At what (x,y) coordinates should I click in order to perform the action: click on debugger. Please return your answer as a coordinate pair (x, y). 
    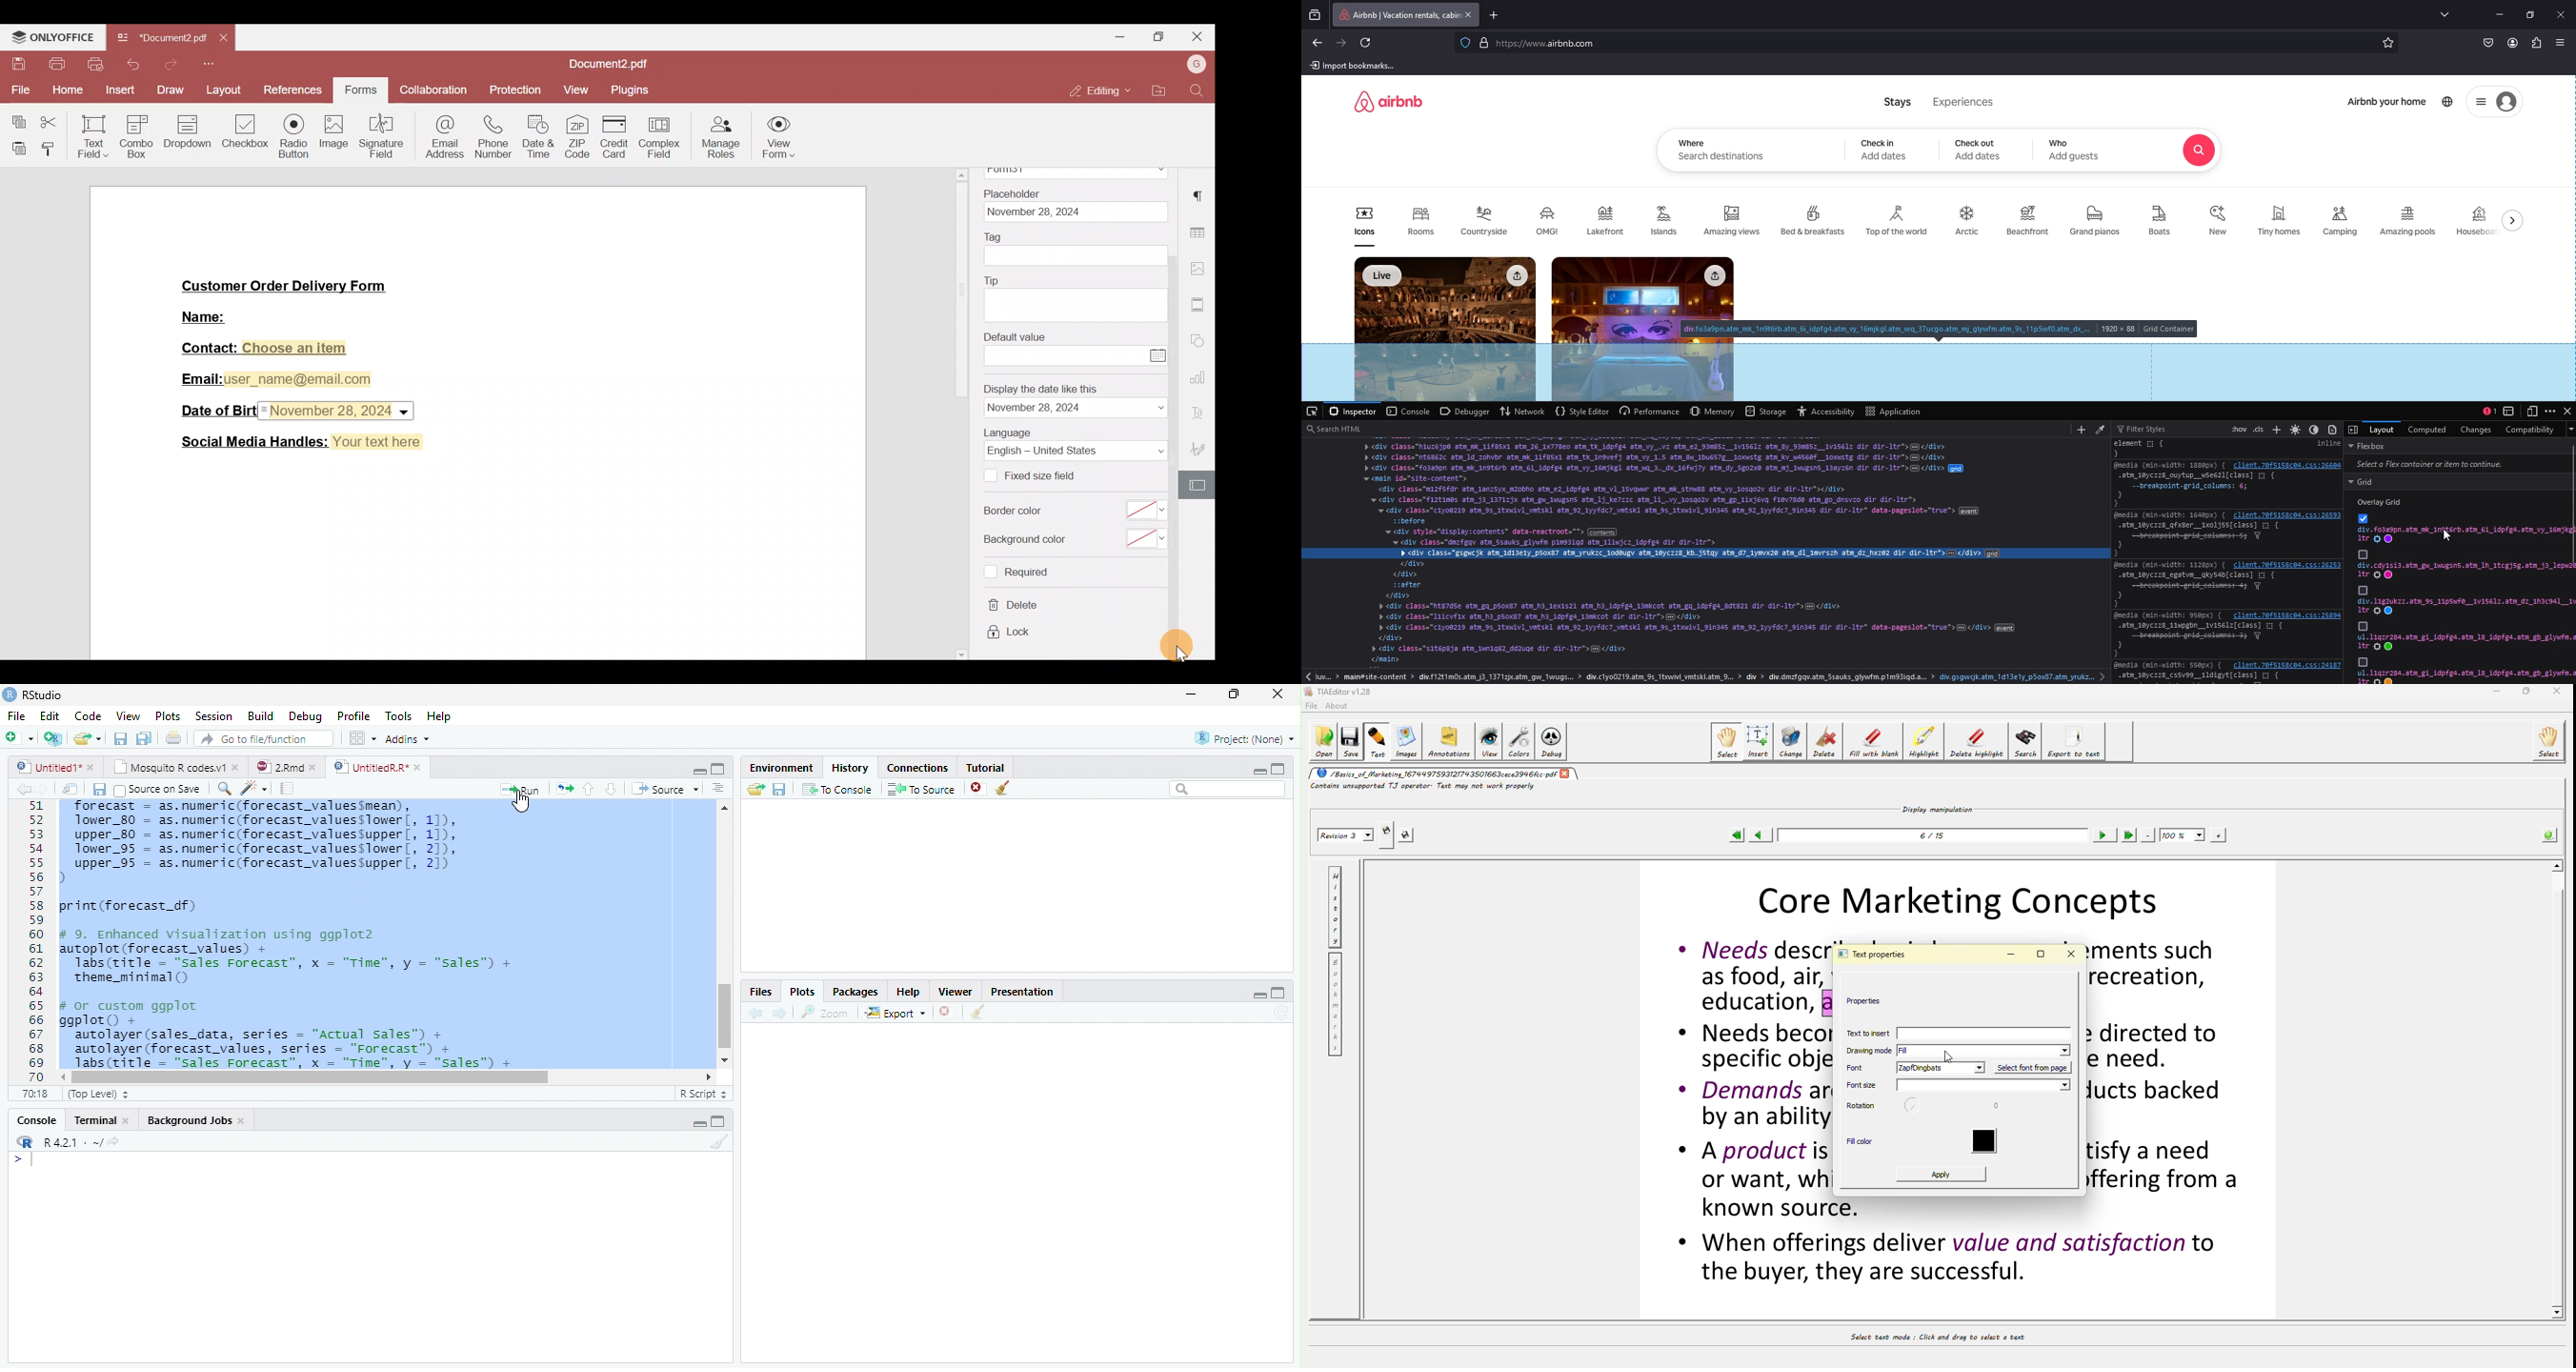
    Looking at the image, I should click on (1465, 410).